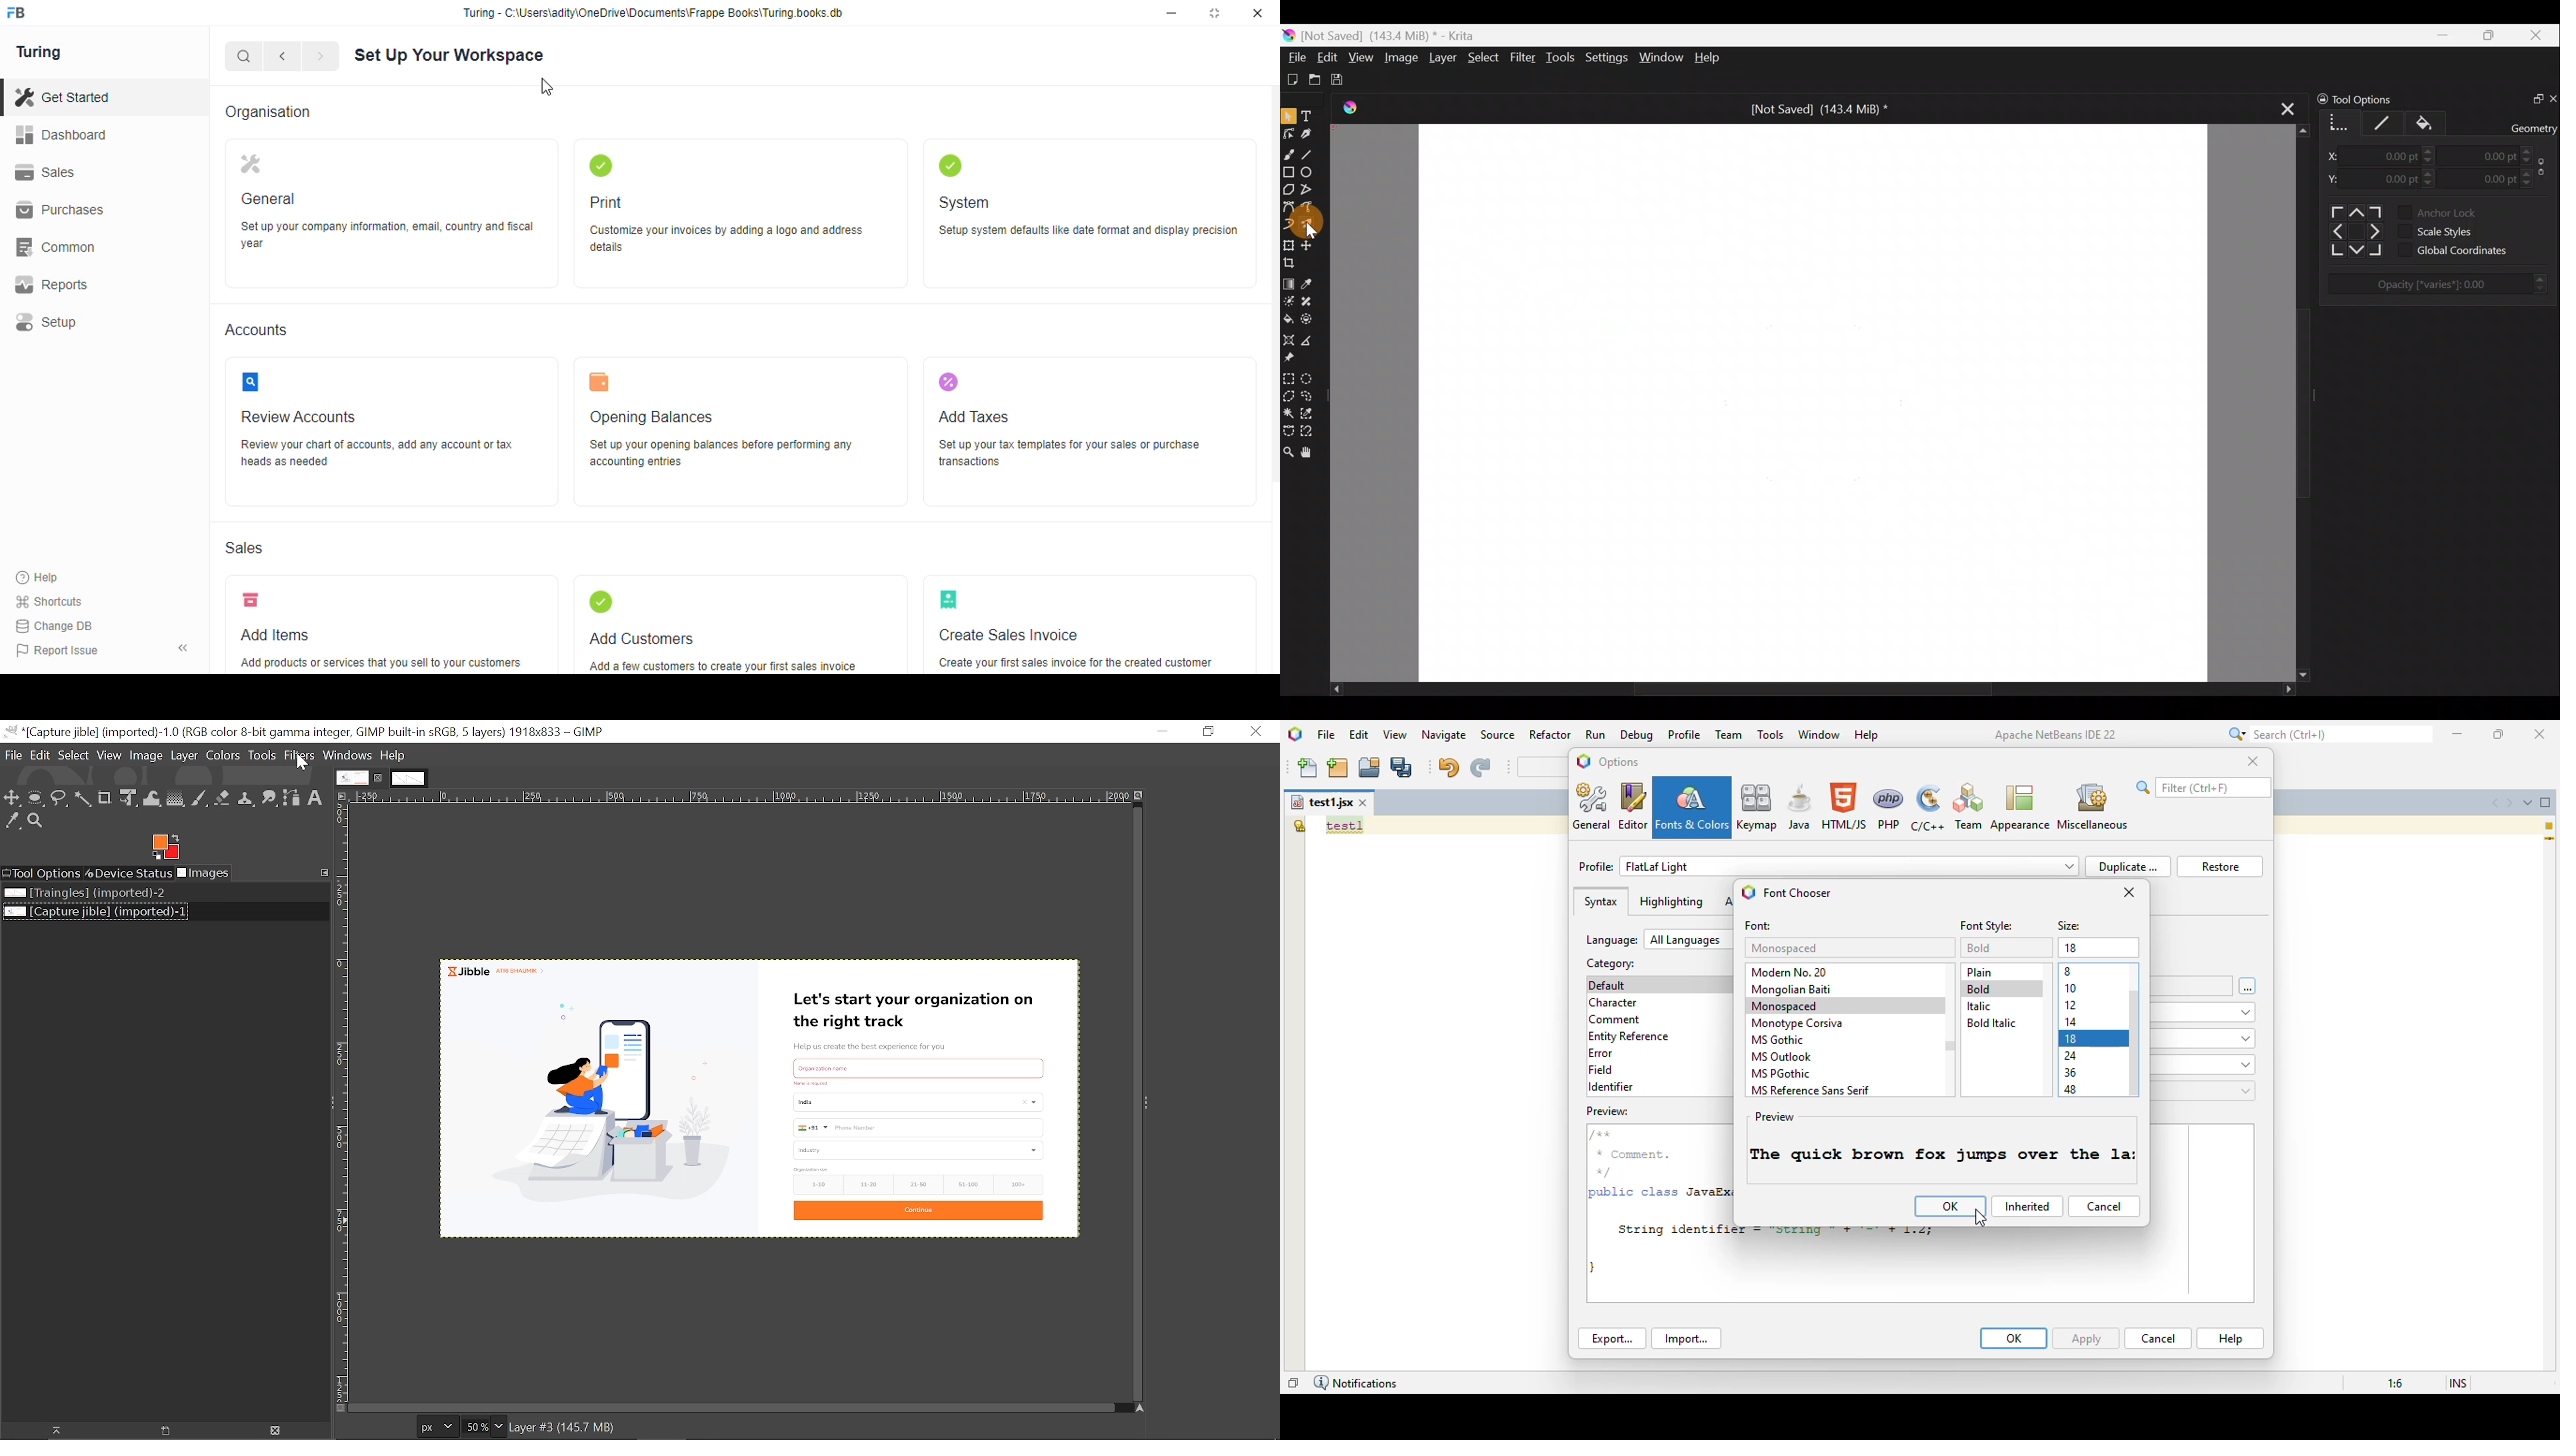  What do you see at coordinates (92, 171) in the screenshot?
I see `Sales` at bounding box center [92, 171].